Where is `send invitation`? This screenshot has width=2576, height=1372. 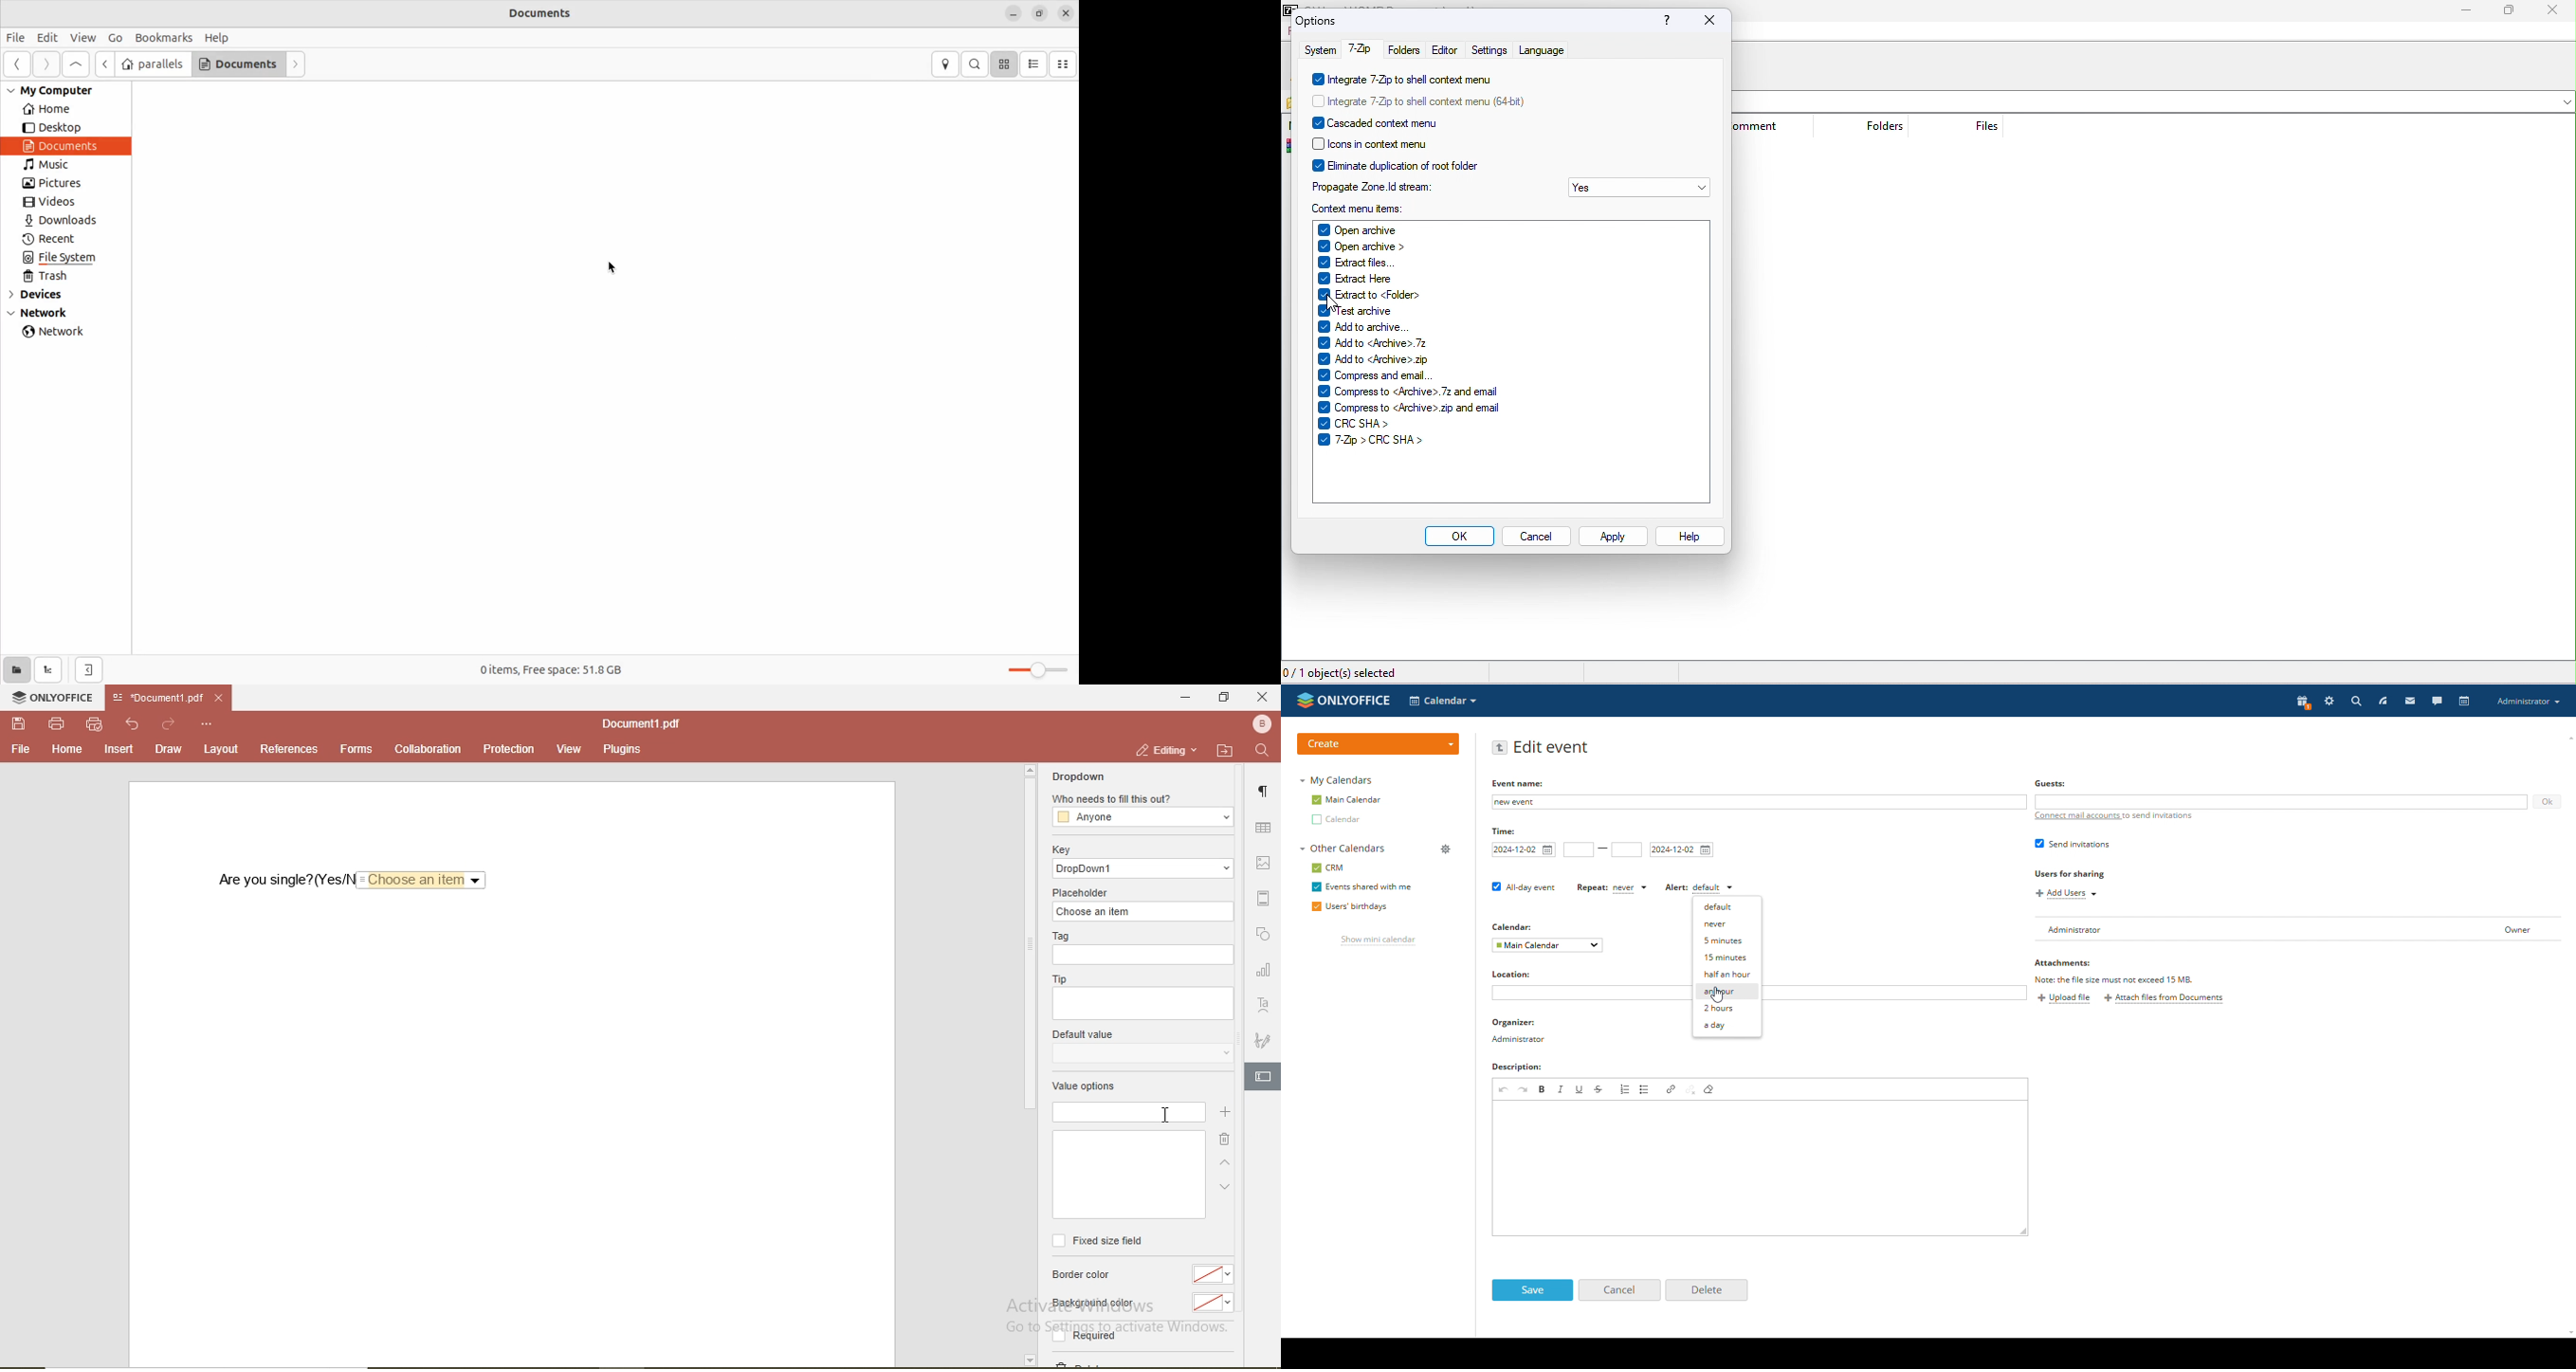 send invitation is located at coordinates (2072, 844).